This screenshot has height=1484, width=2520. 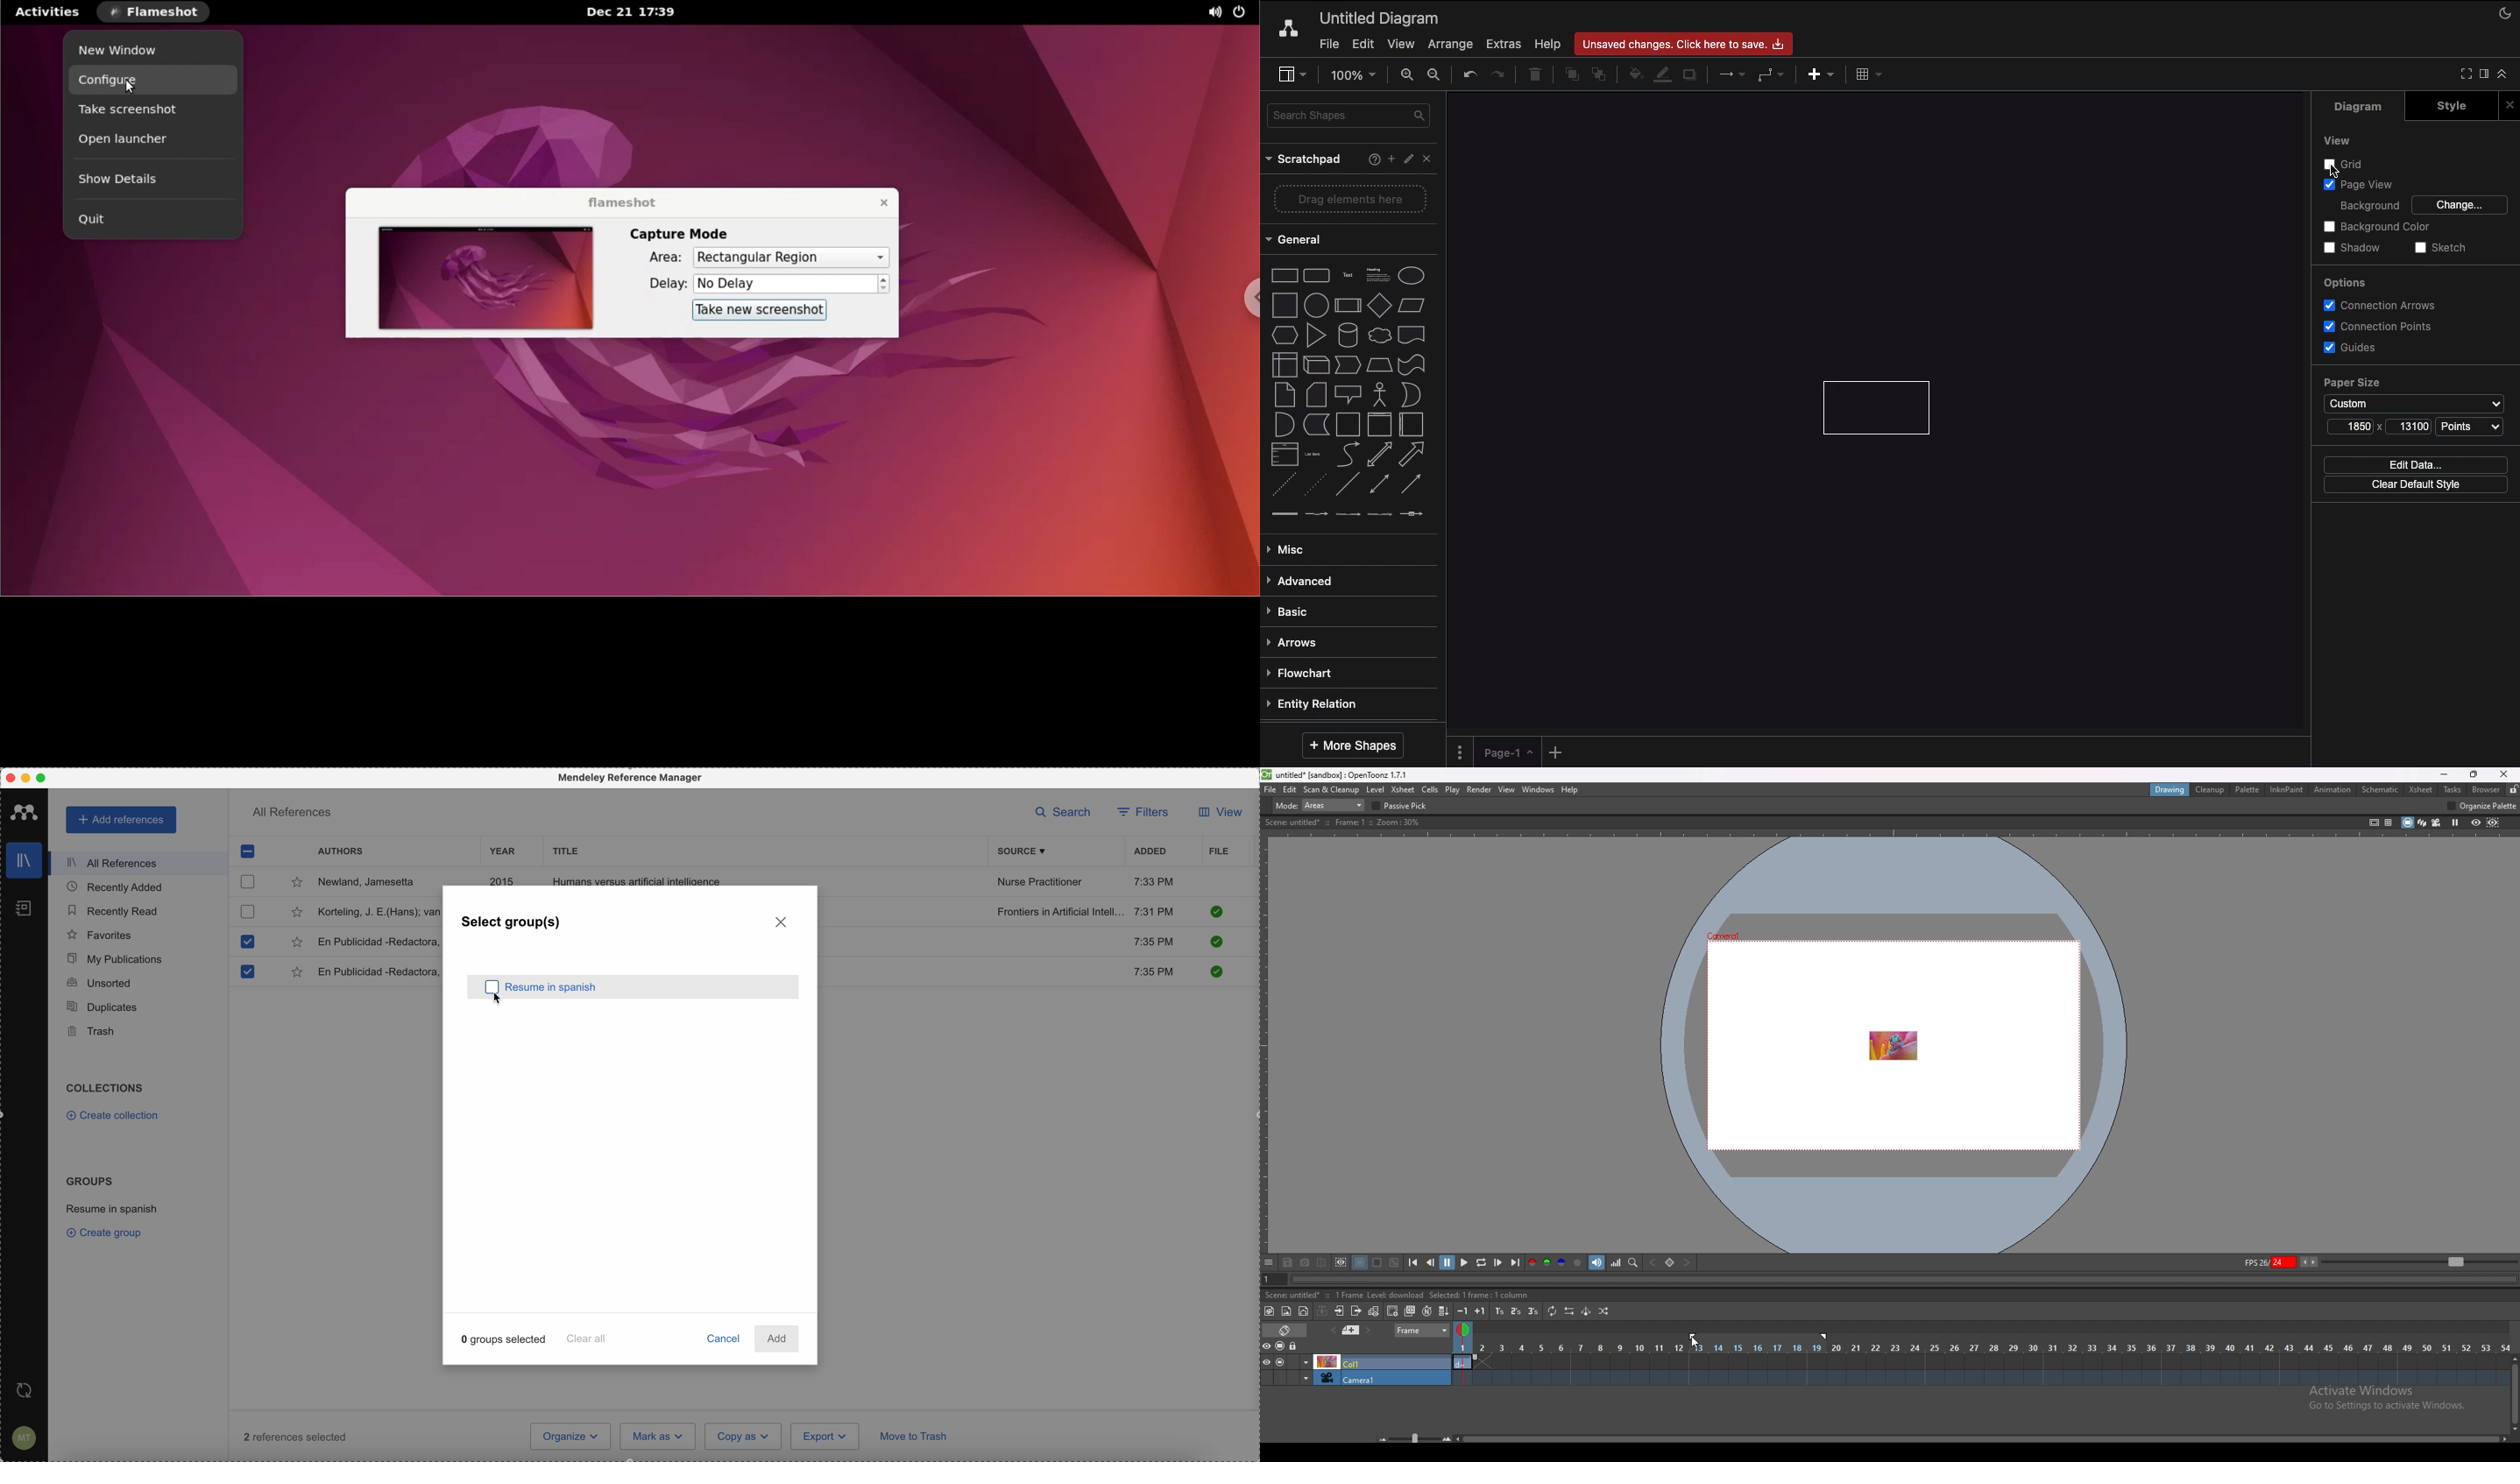 I want to click on Zoom out, so click(x=1435, y=76).